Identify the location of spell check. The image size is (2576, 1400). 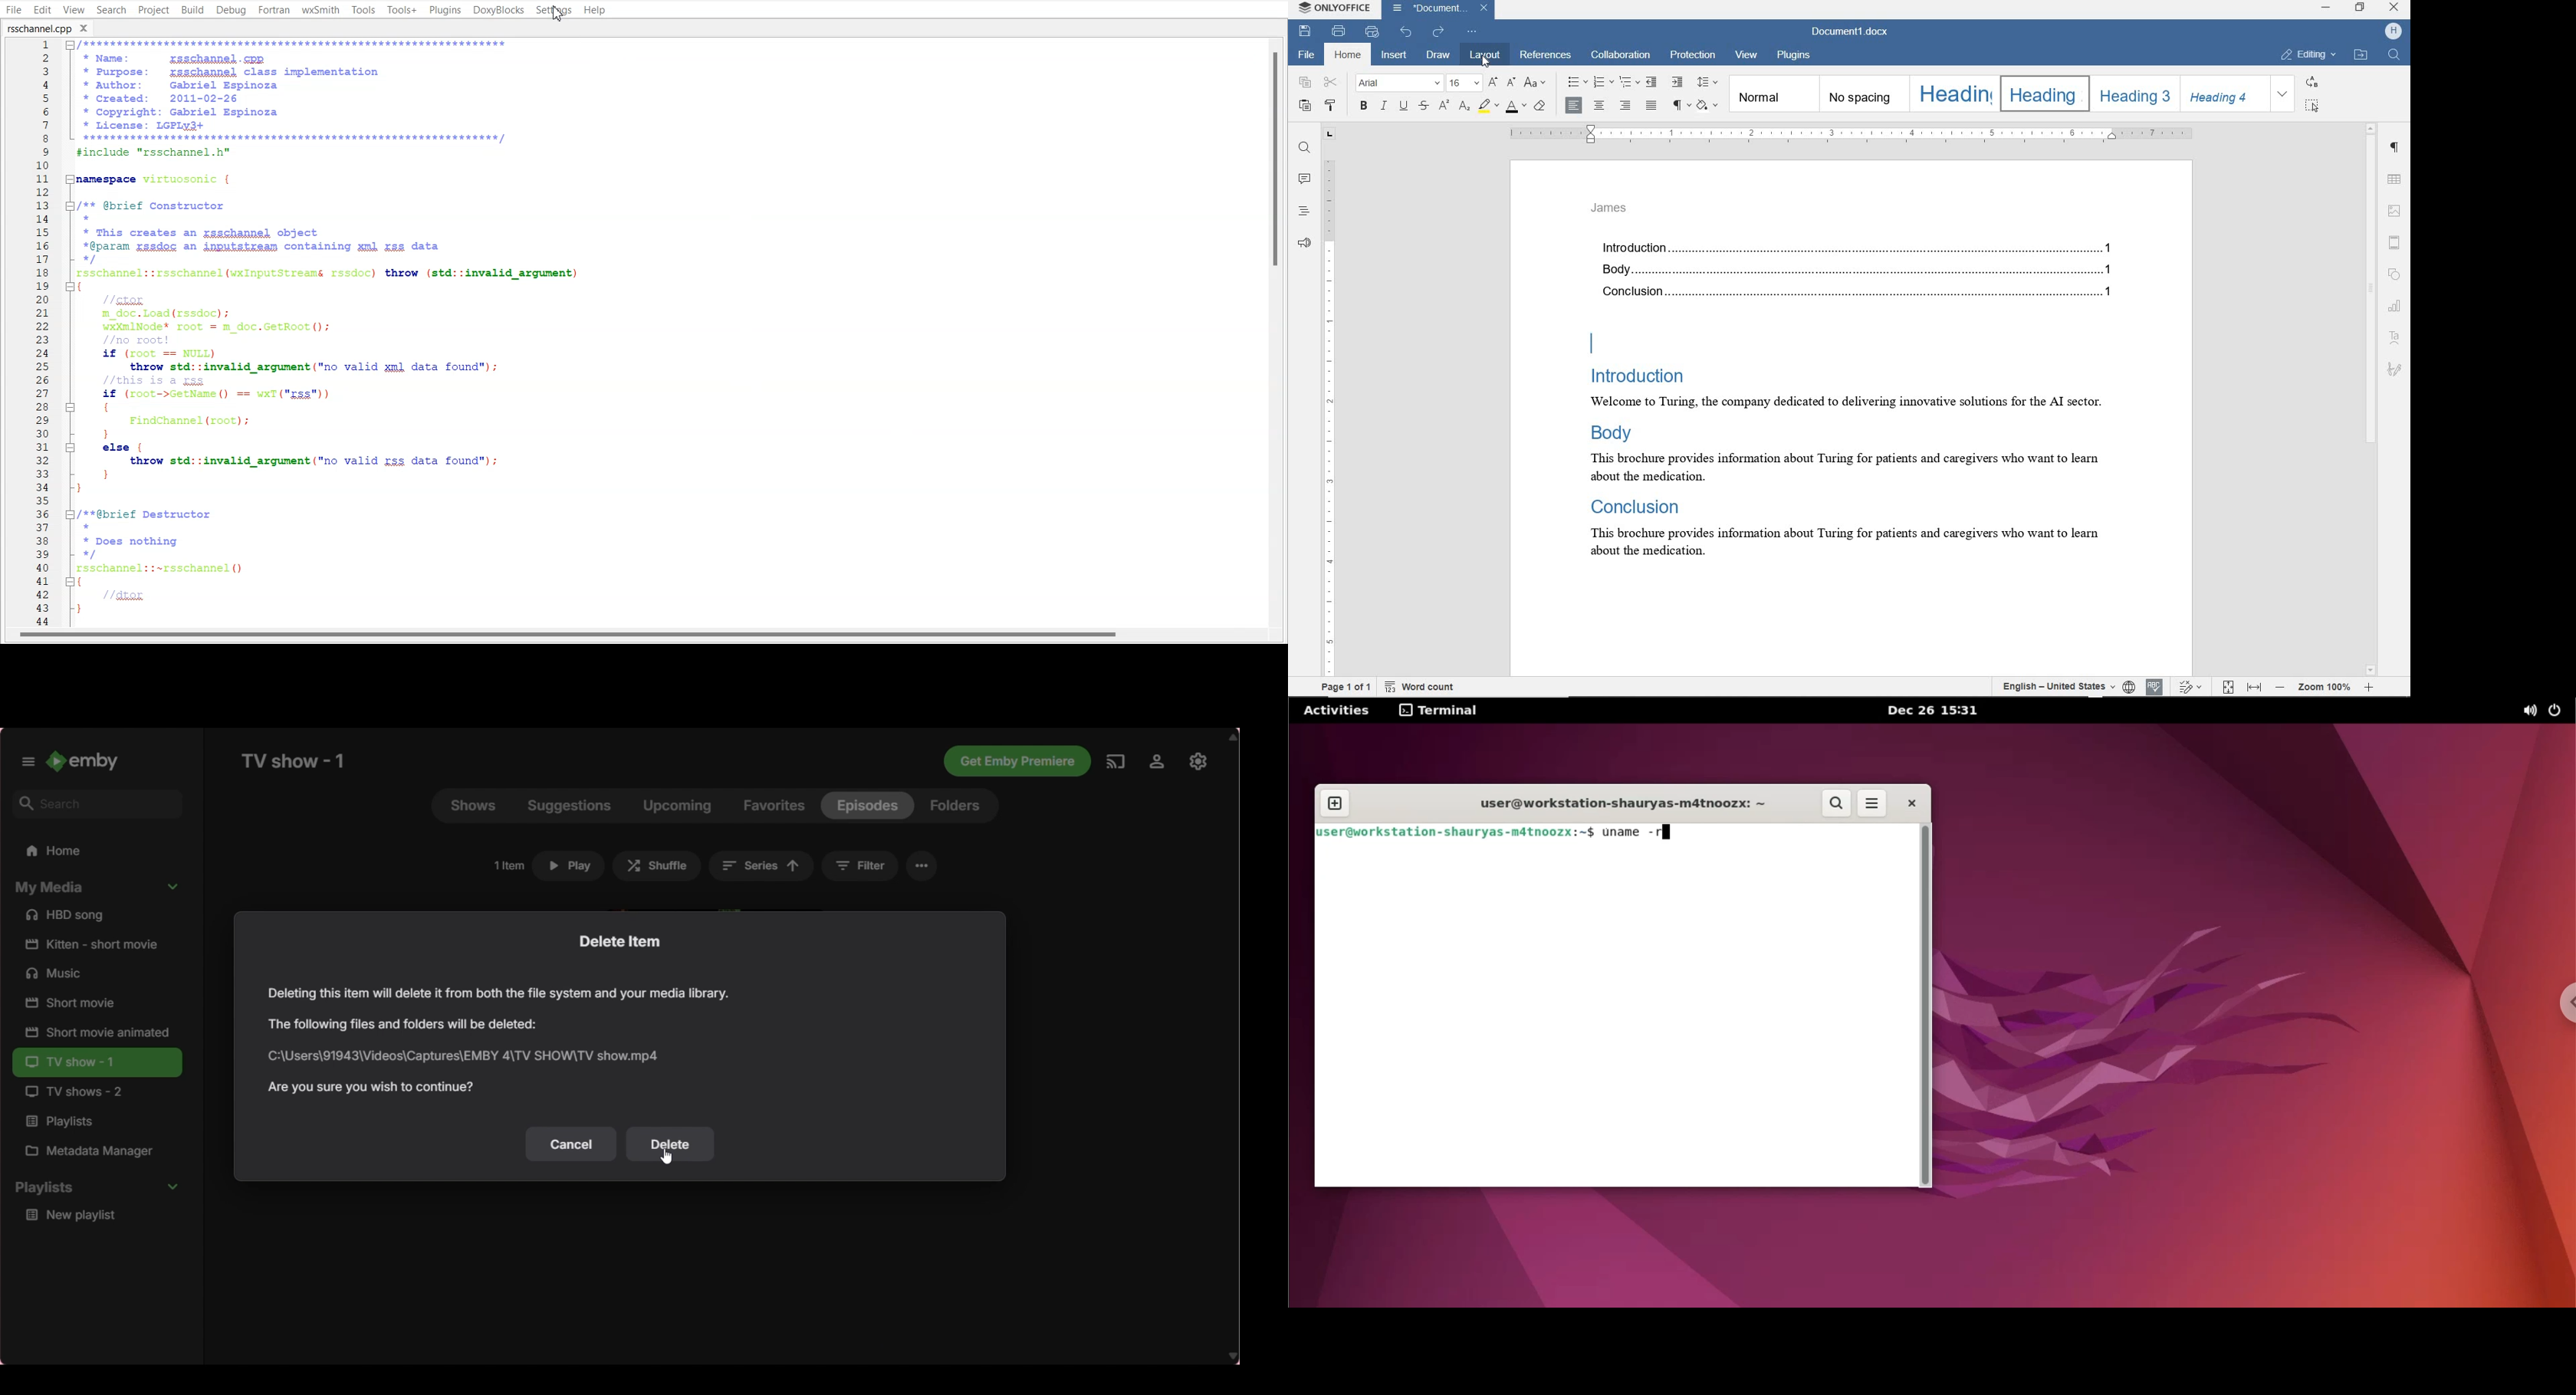
(2155, 685).